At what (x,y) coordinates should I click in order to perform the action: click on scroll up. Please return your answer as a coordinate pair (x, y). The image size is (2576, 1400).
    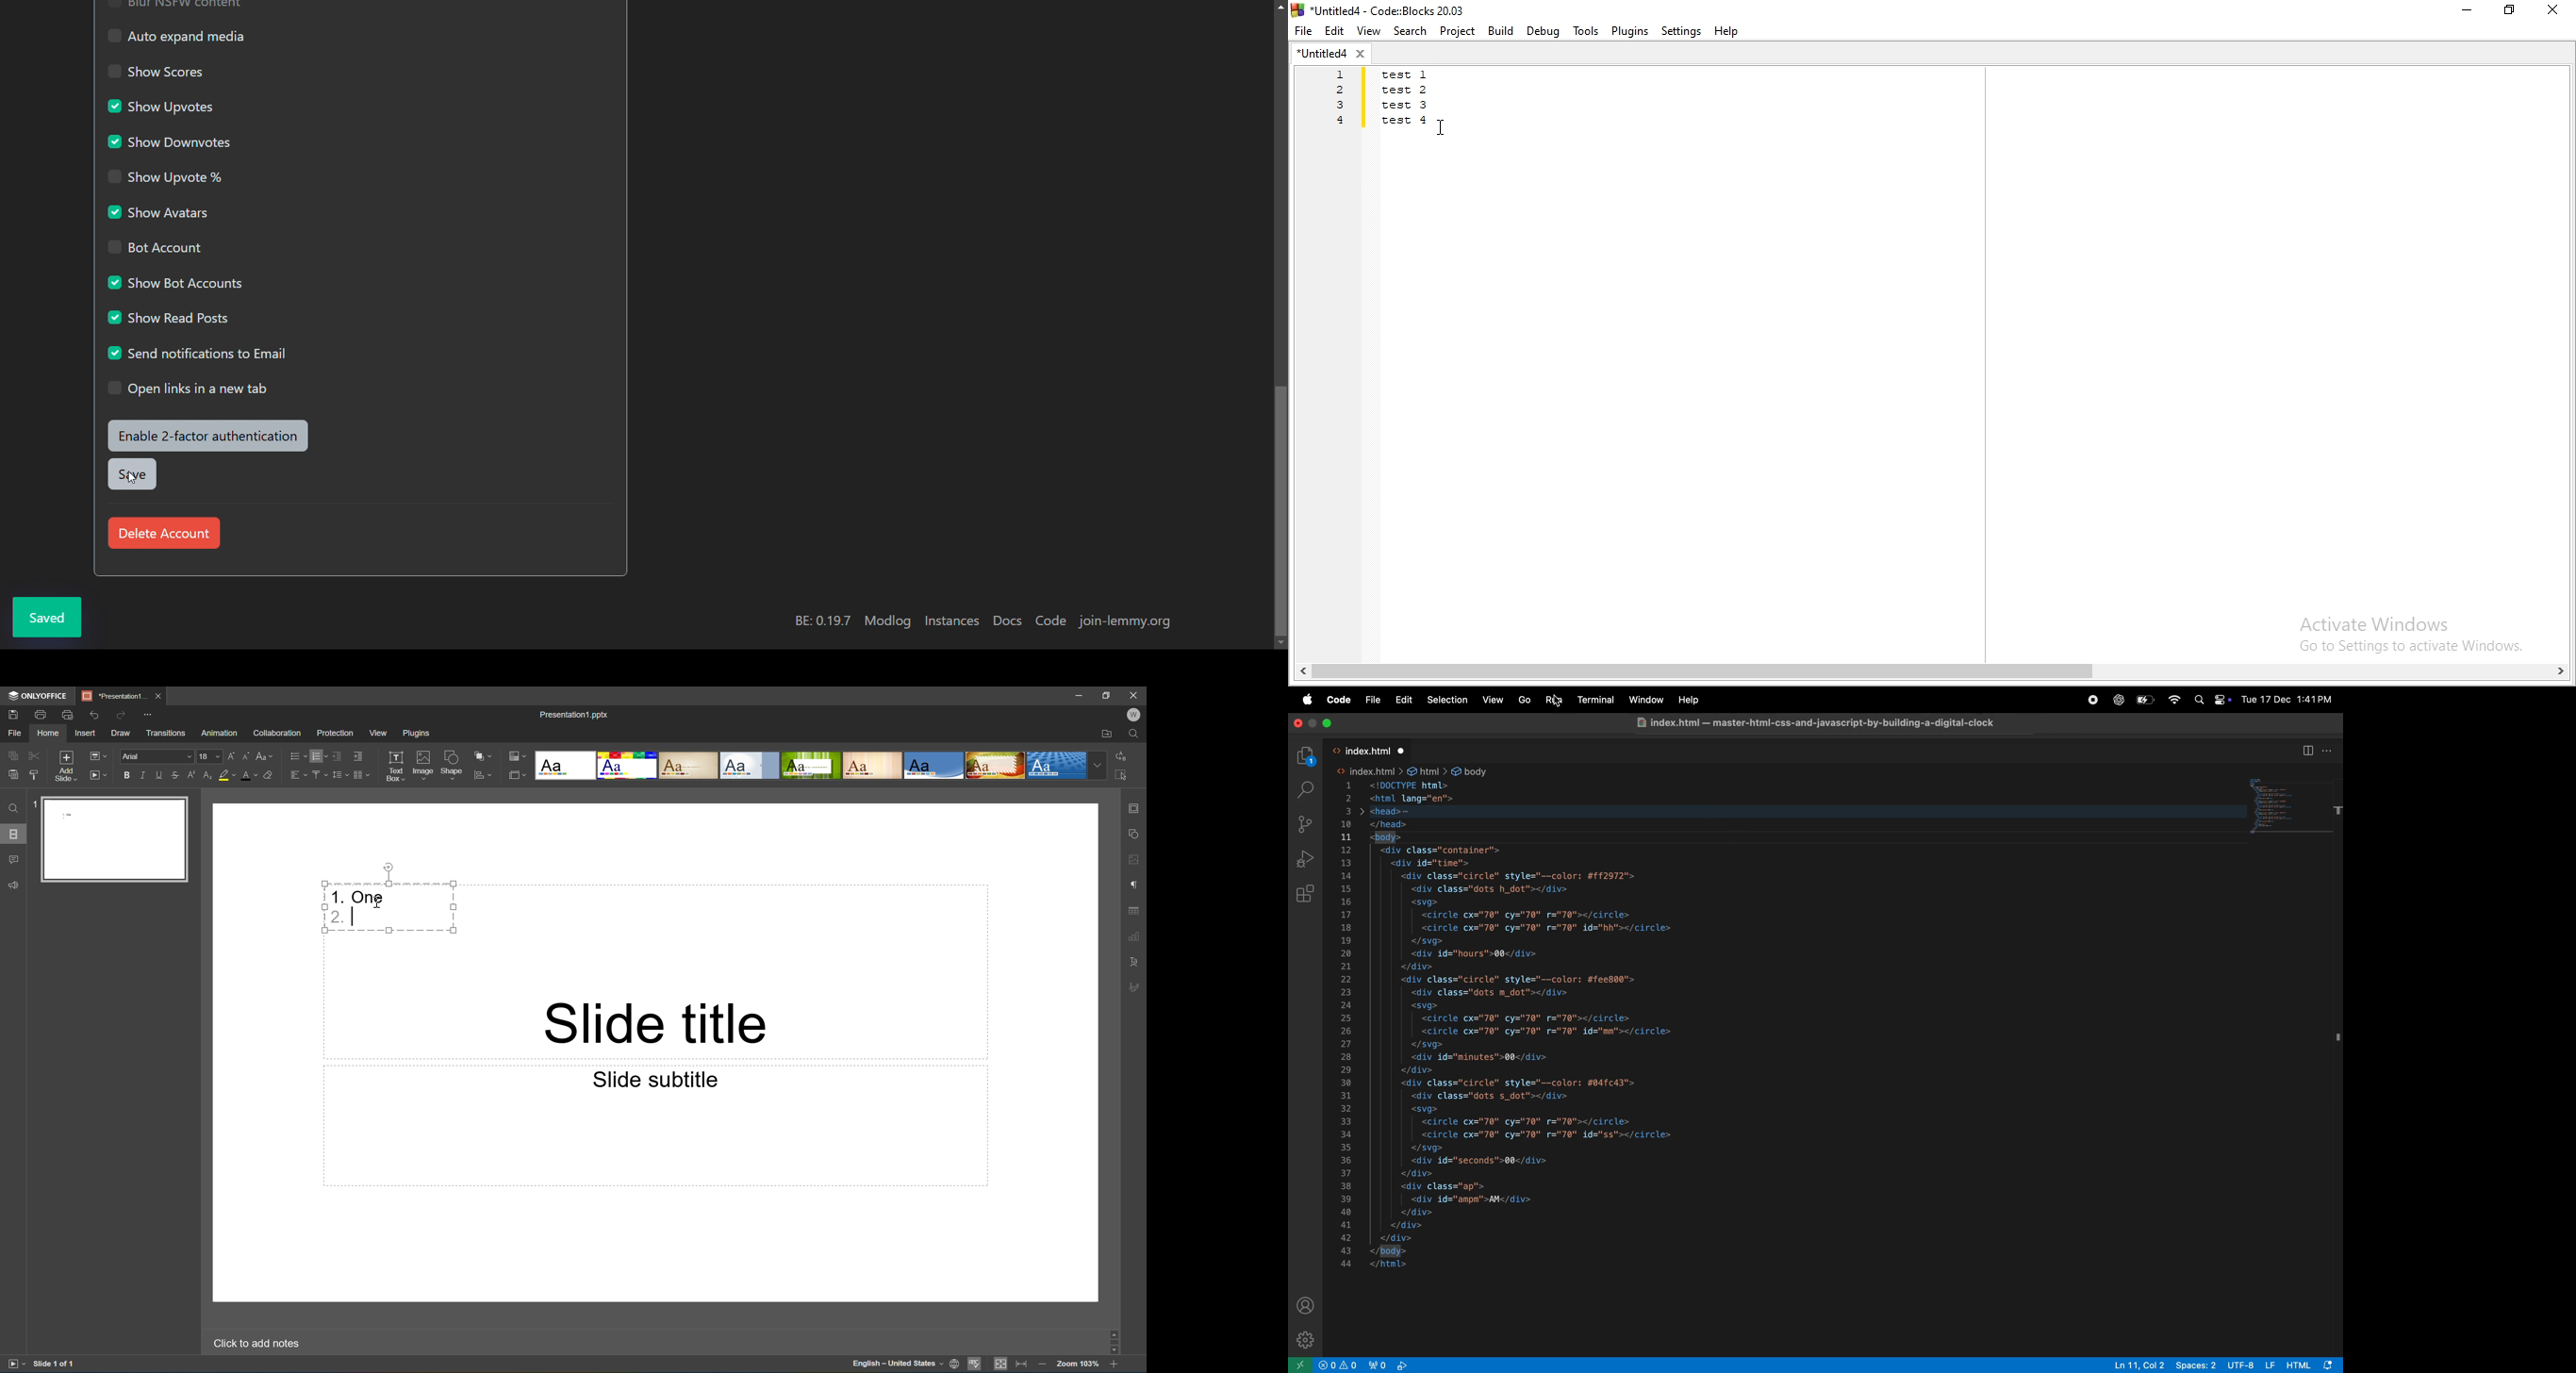
    Looking at the image, I should click on (1280, 5).